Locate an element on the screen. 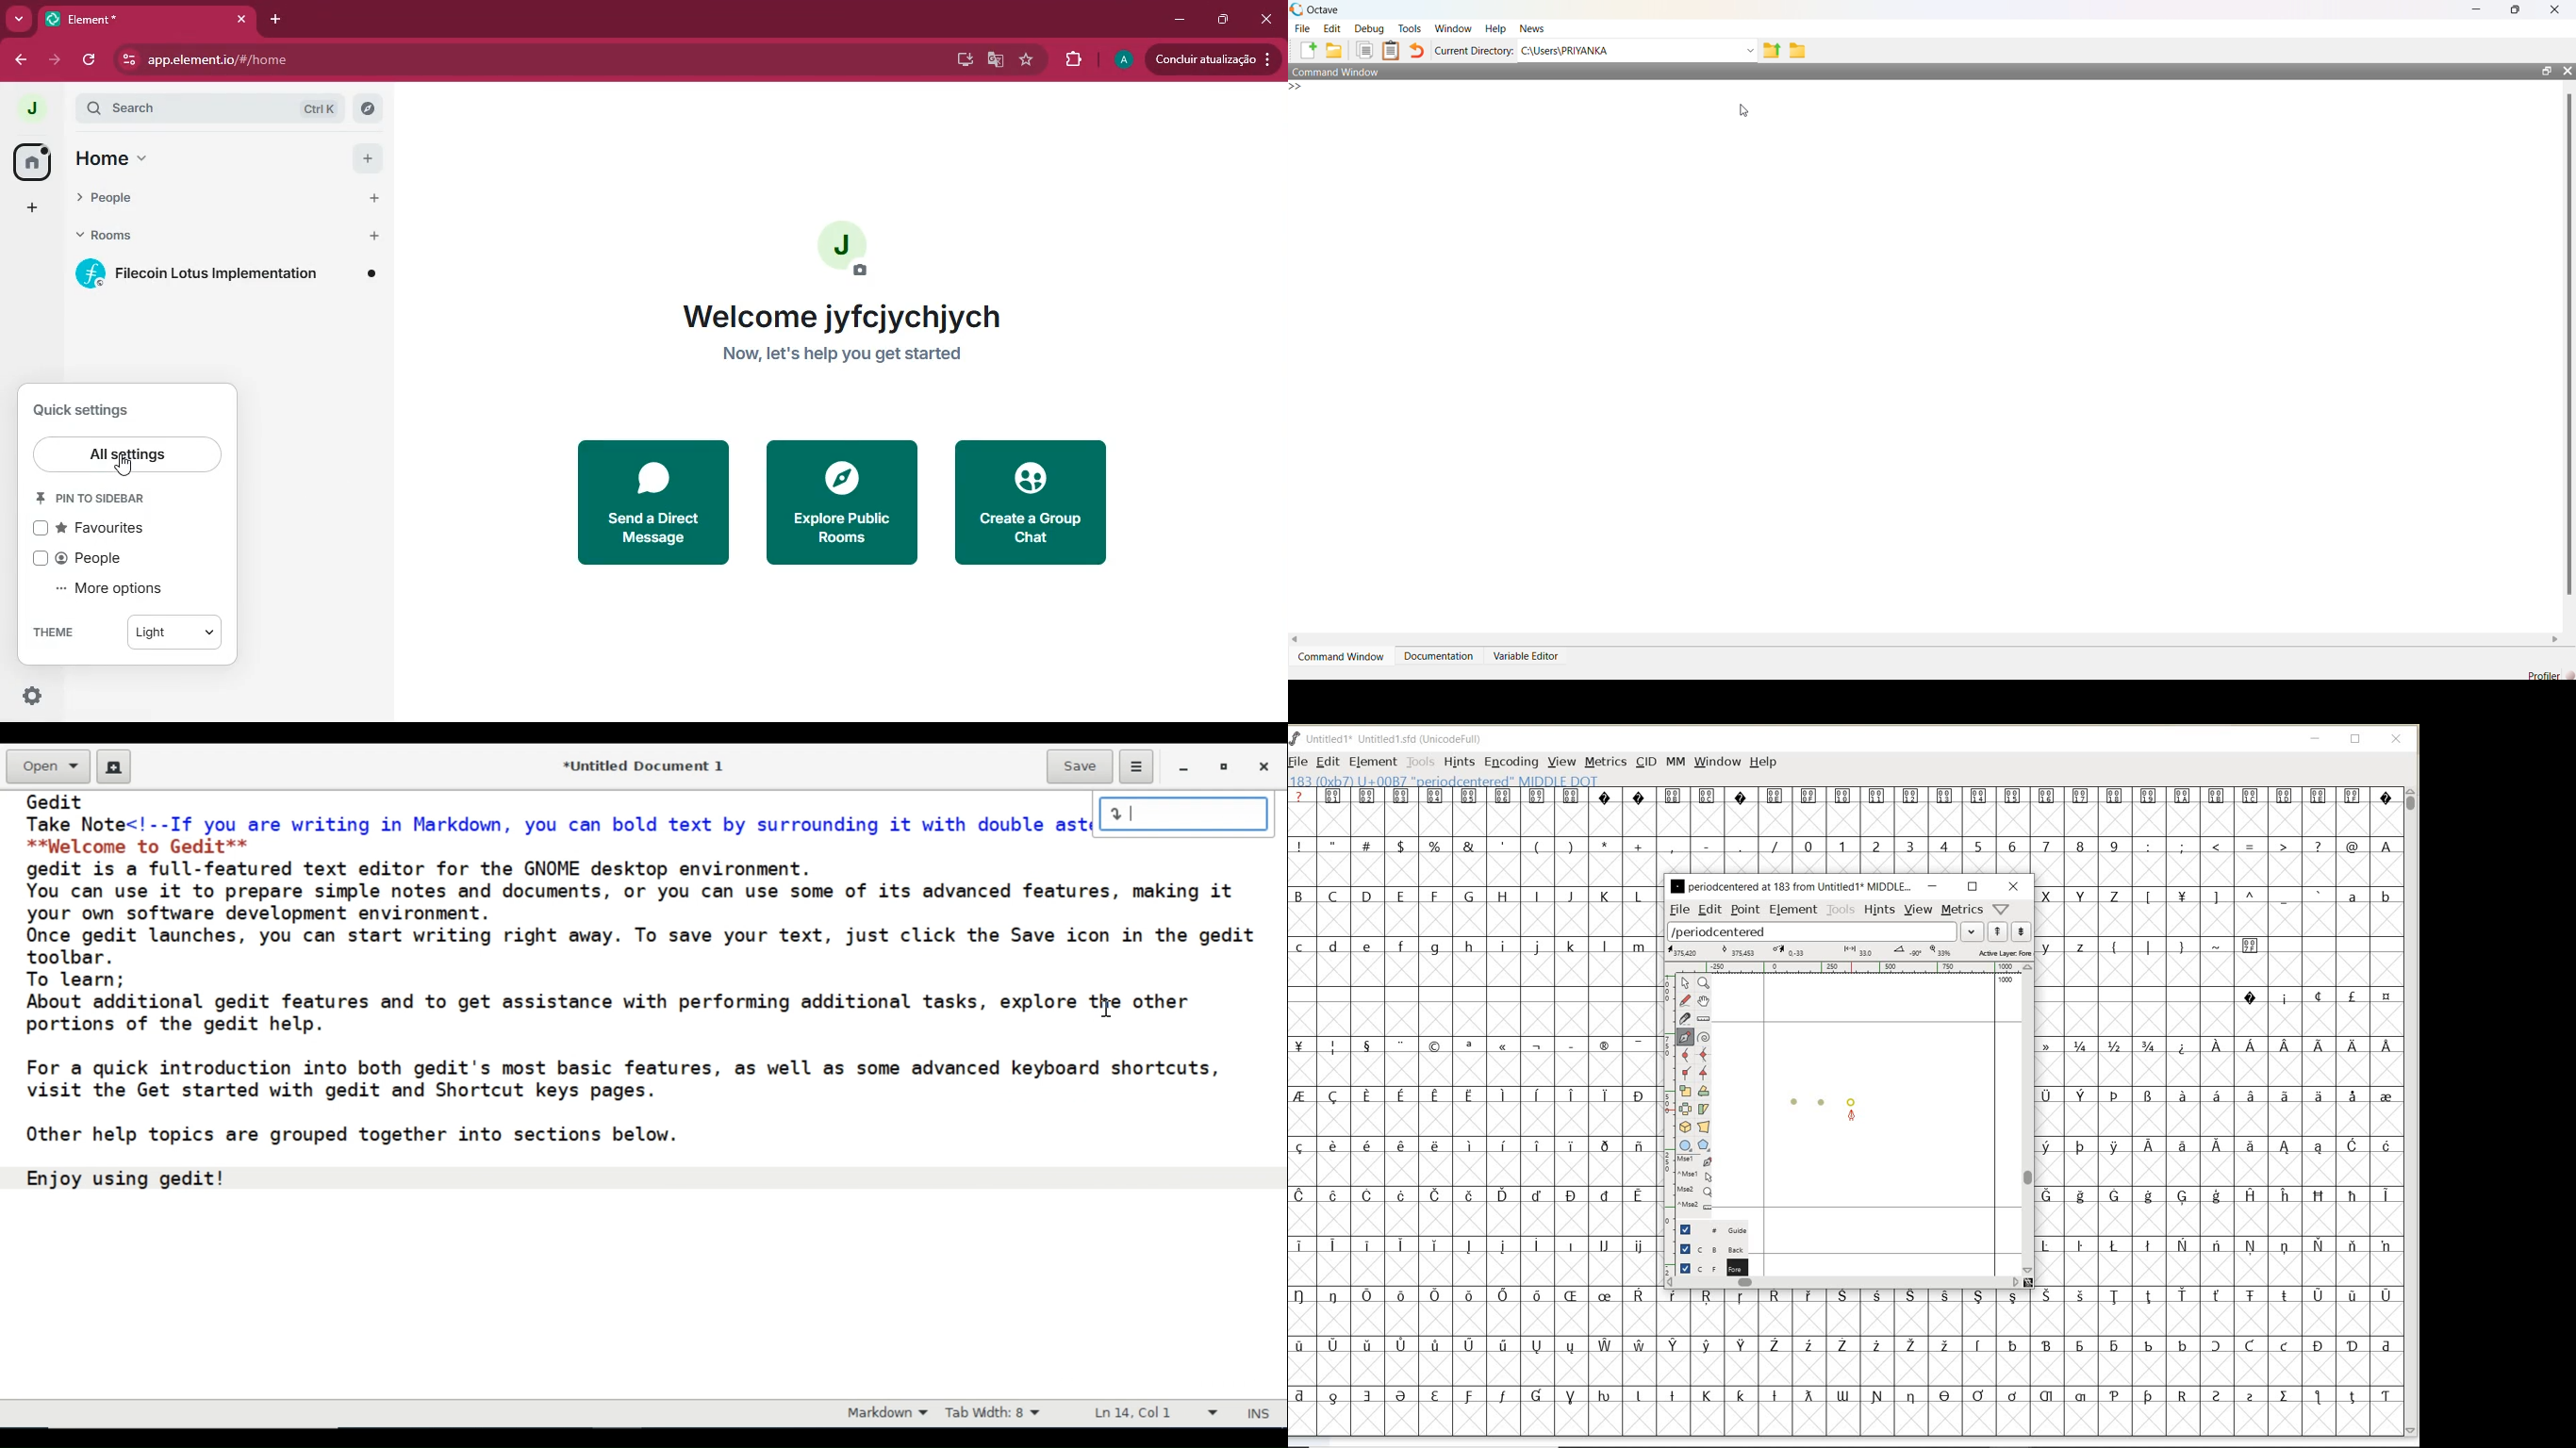 The image size is (2576, 1456). add button is located at coordinates (372, 235).